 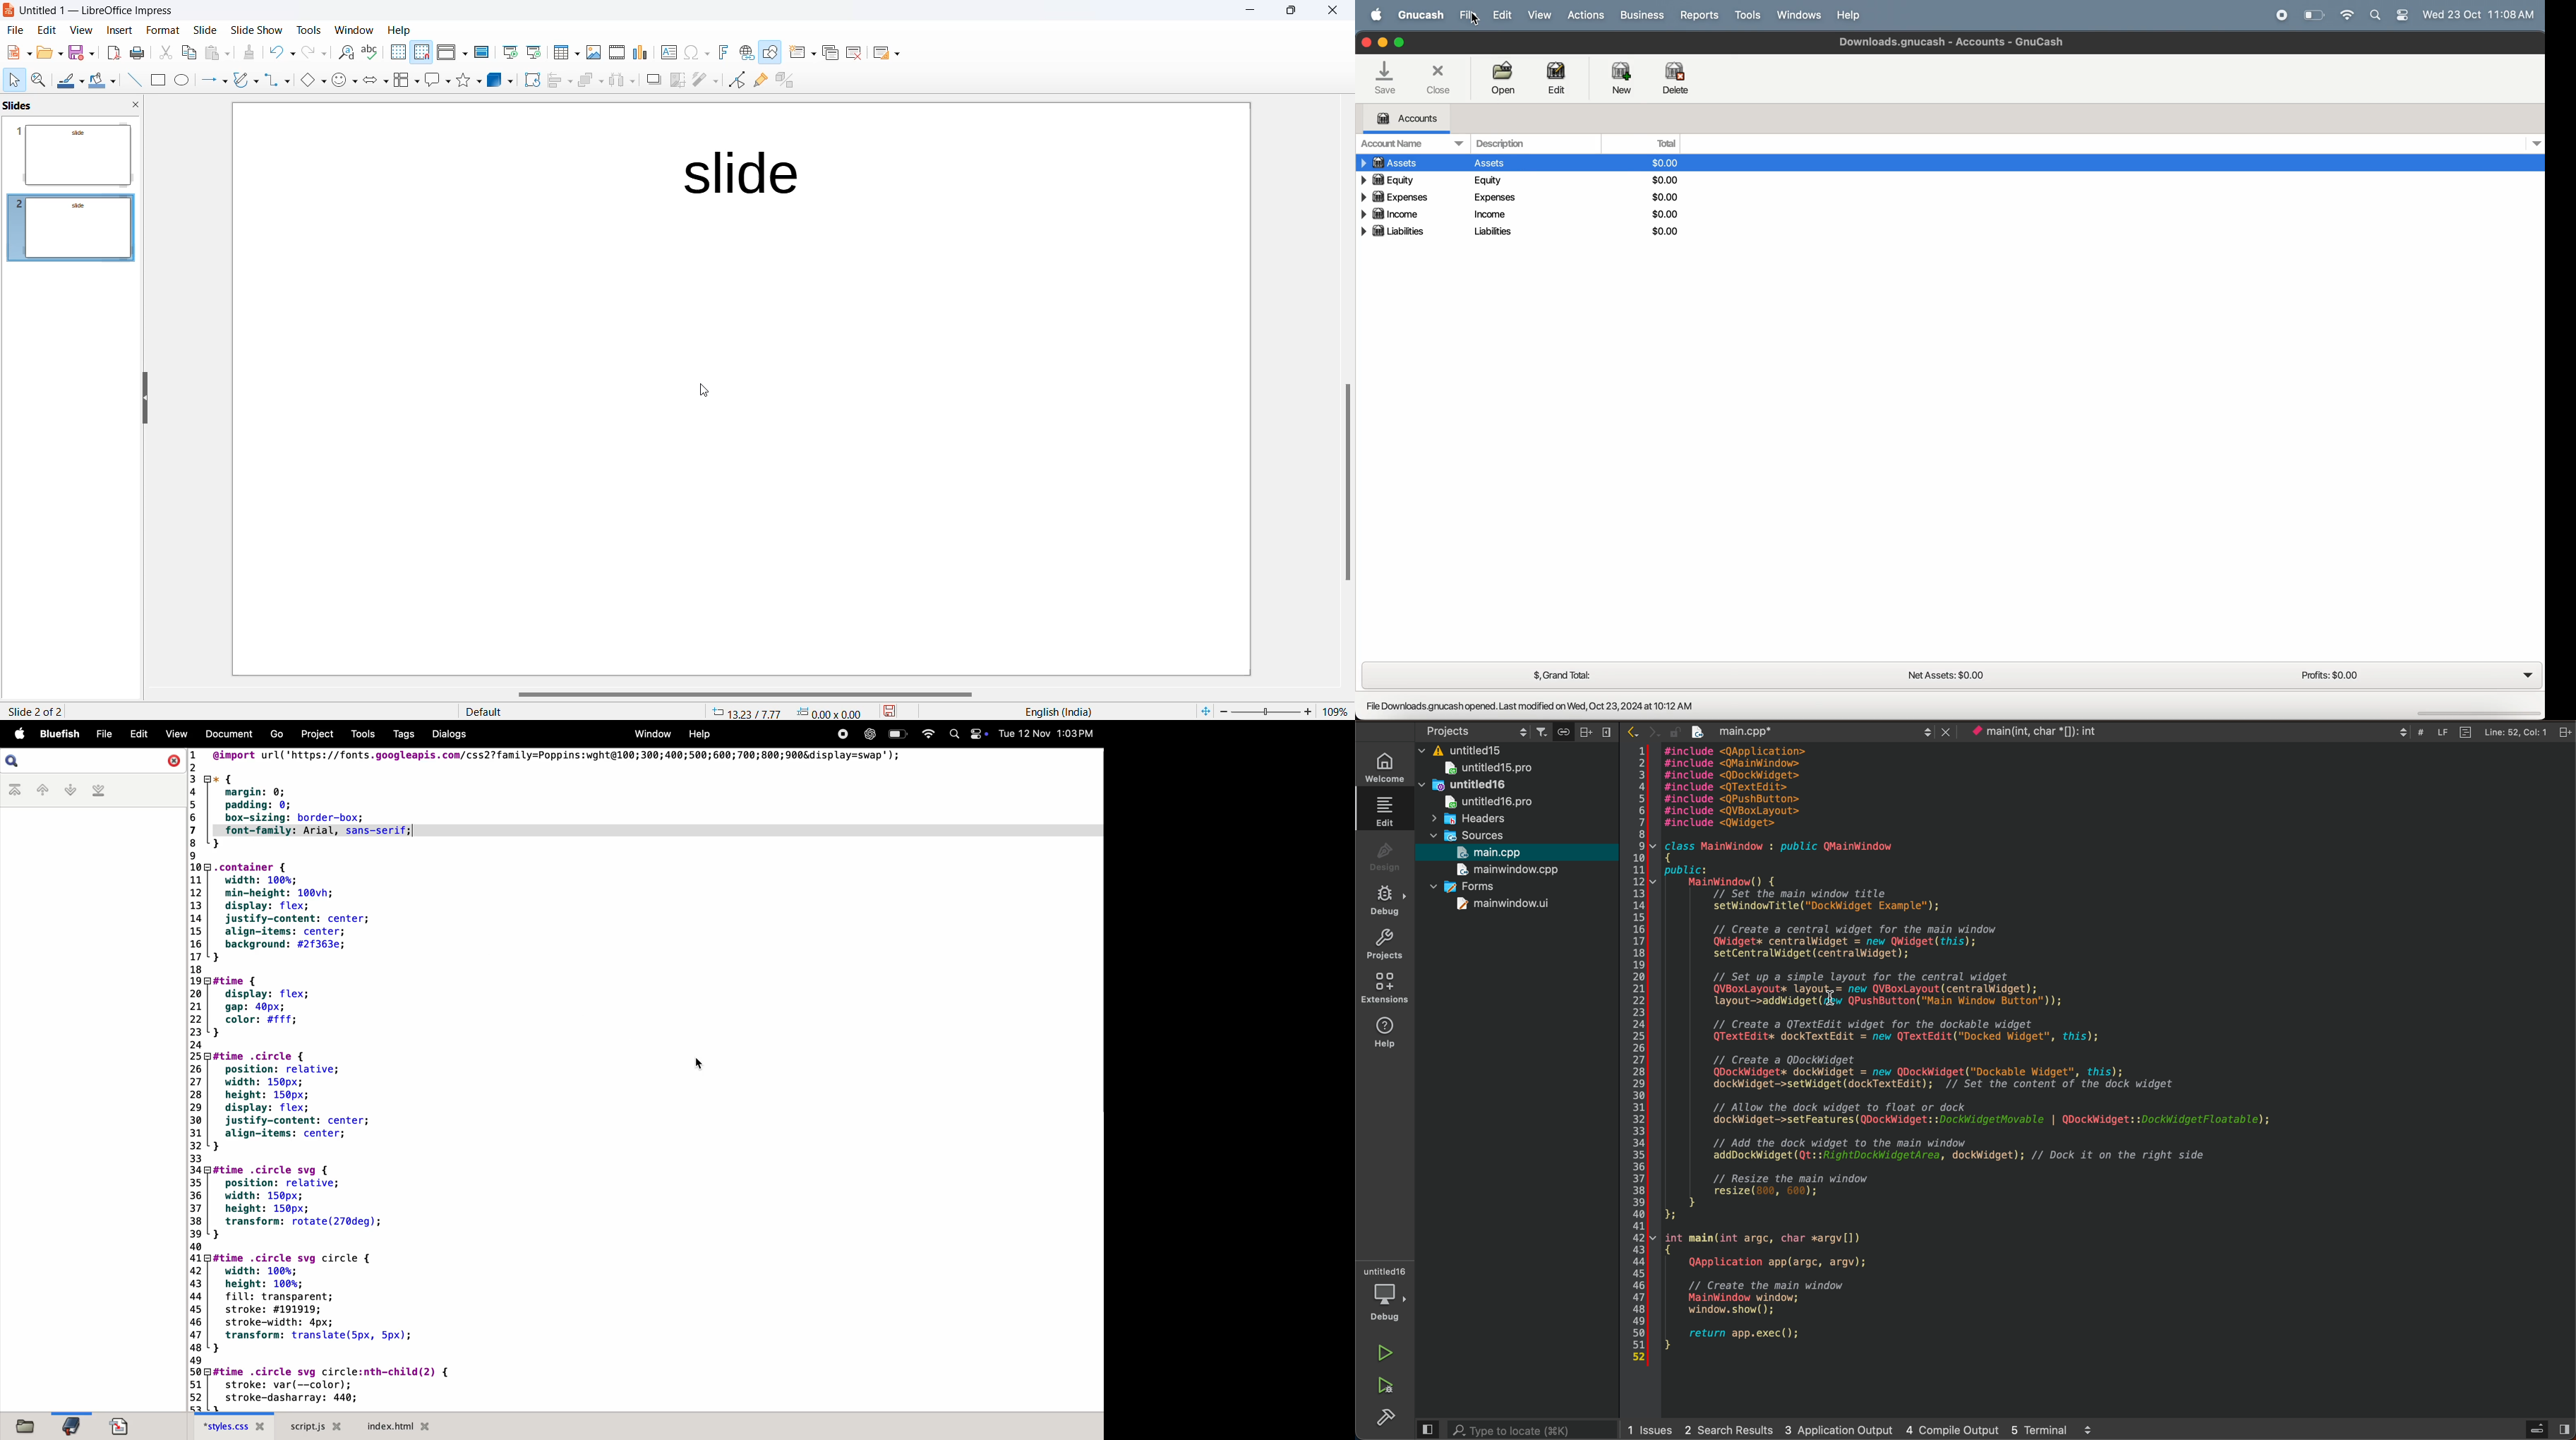 I want to click on Align, so click(x=556, y=81).